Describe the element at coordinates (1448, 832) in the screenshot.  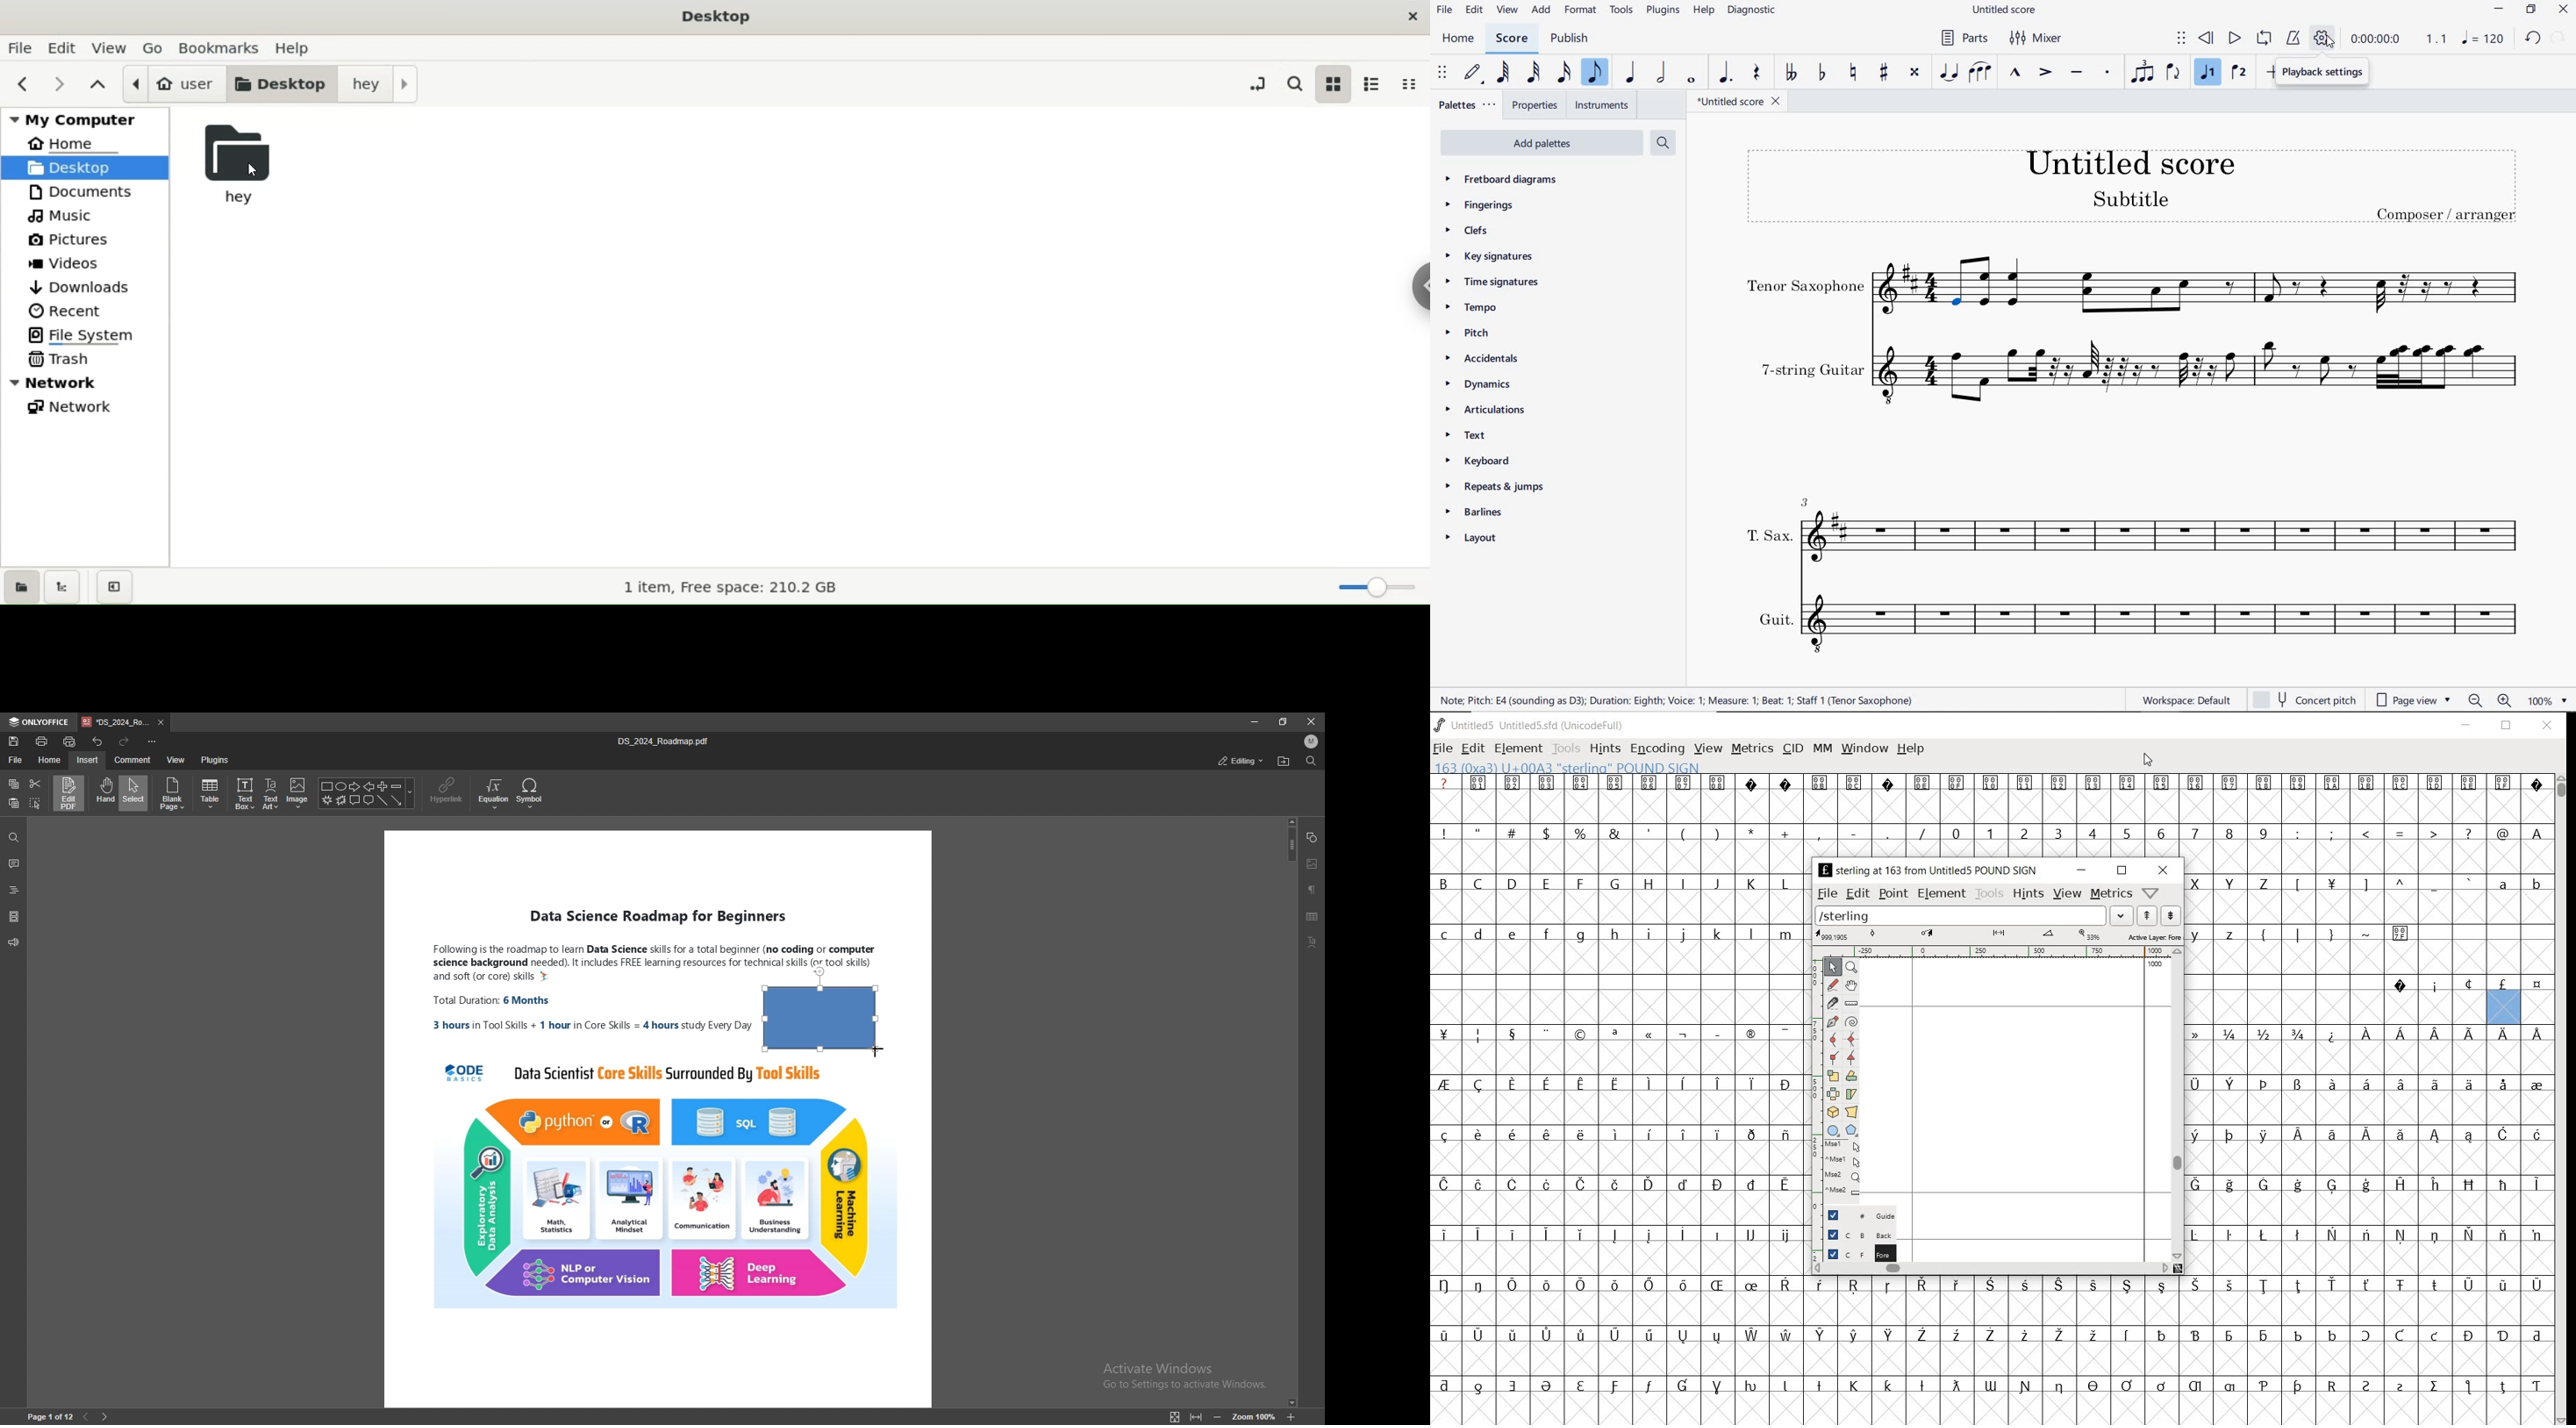
I see `!` at that location.